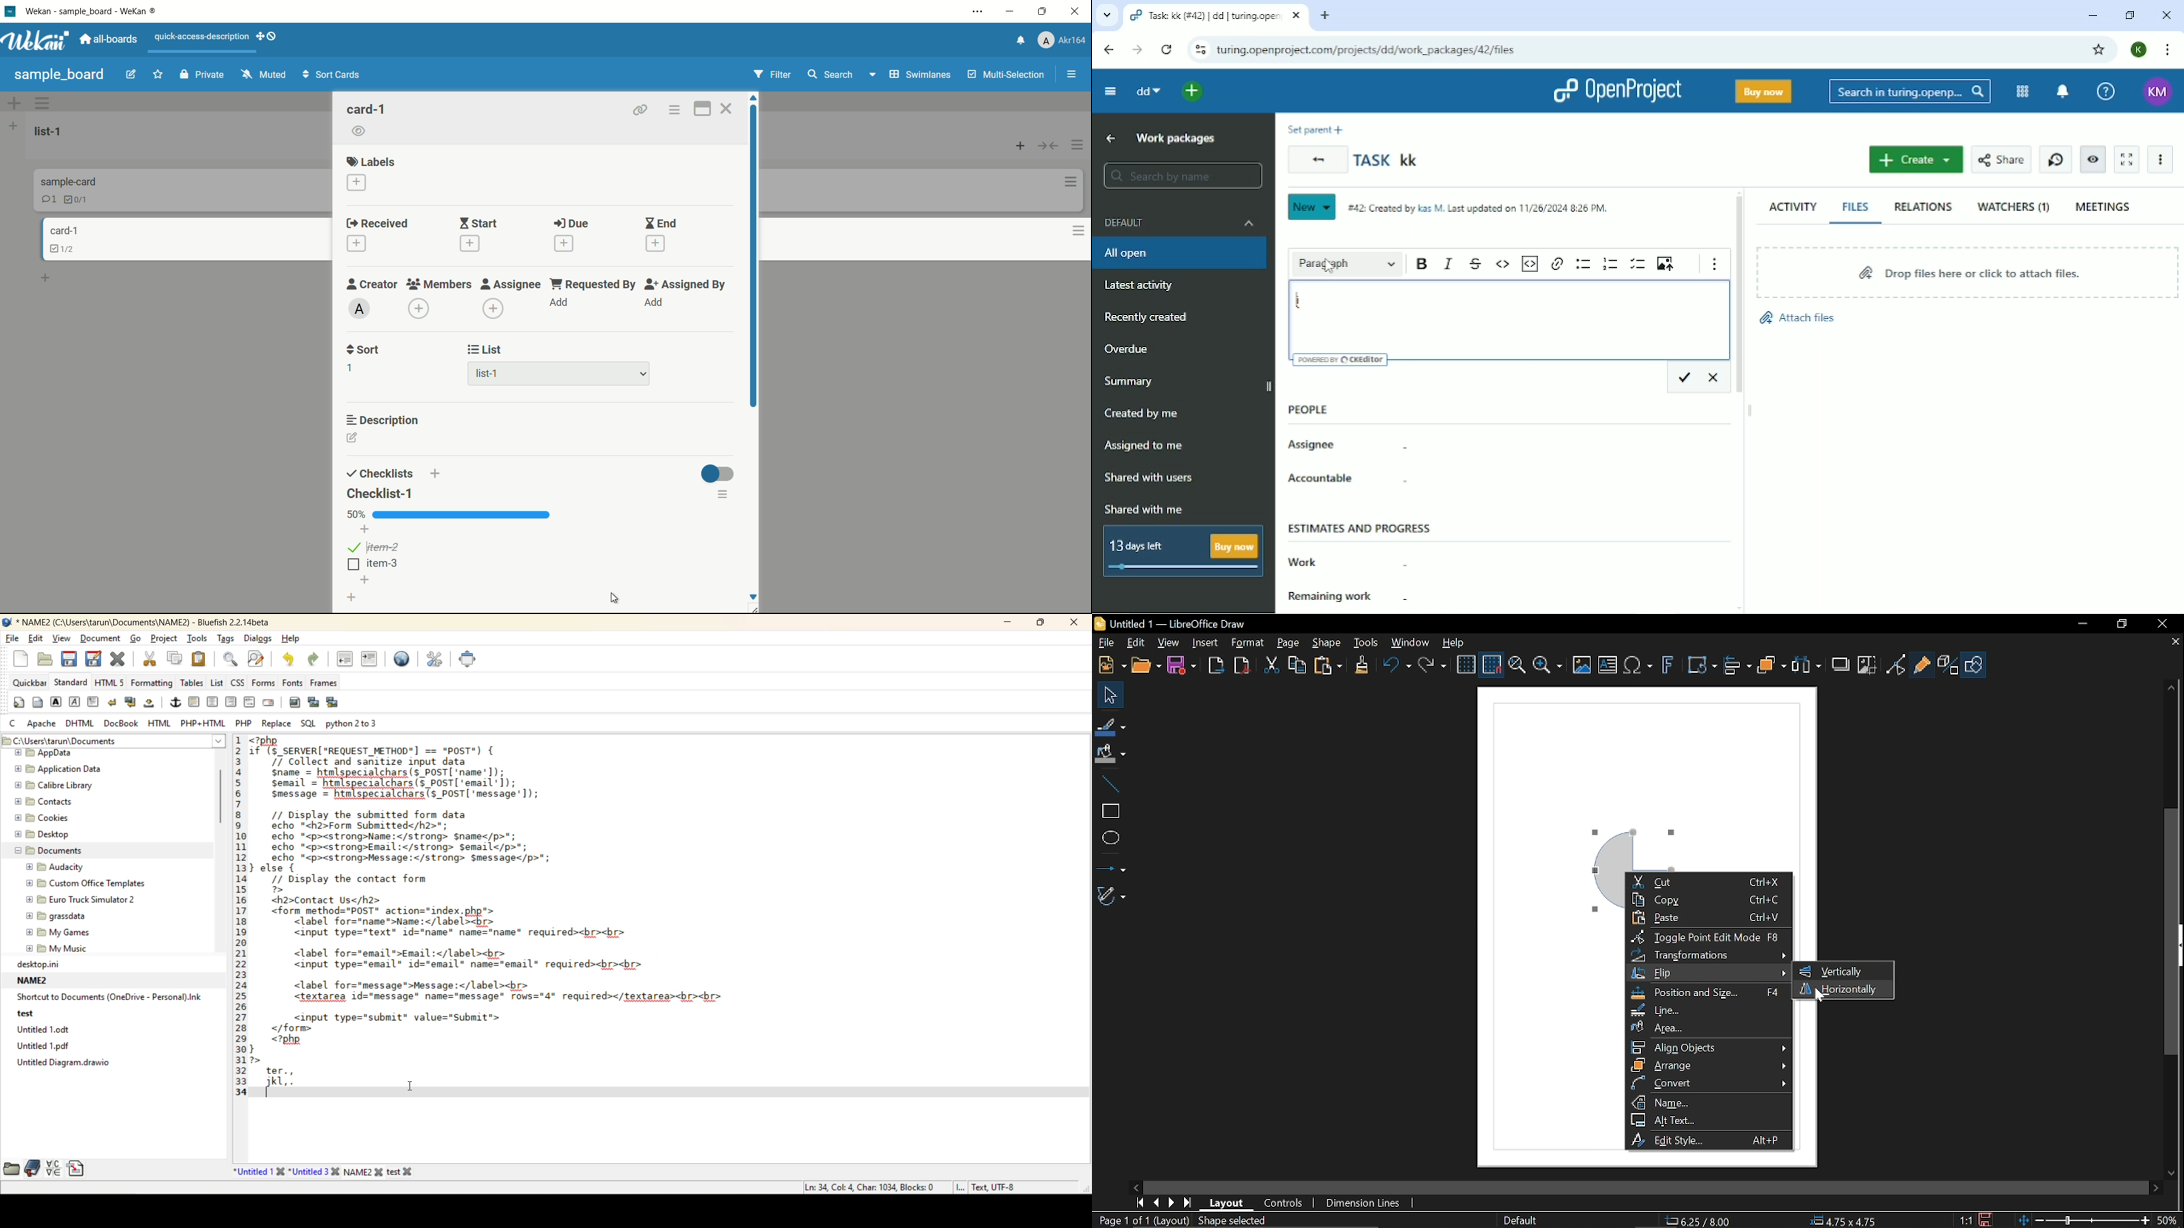 This screenshot has width=2184, height=1232. I want to click on Align, so click(1738, 665).